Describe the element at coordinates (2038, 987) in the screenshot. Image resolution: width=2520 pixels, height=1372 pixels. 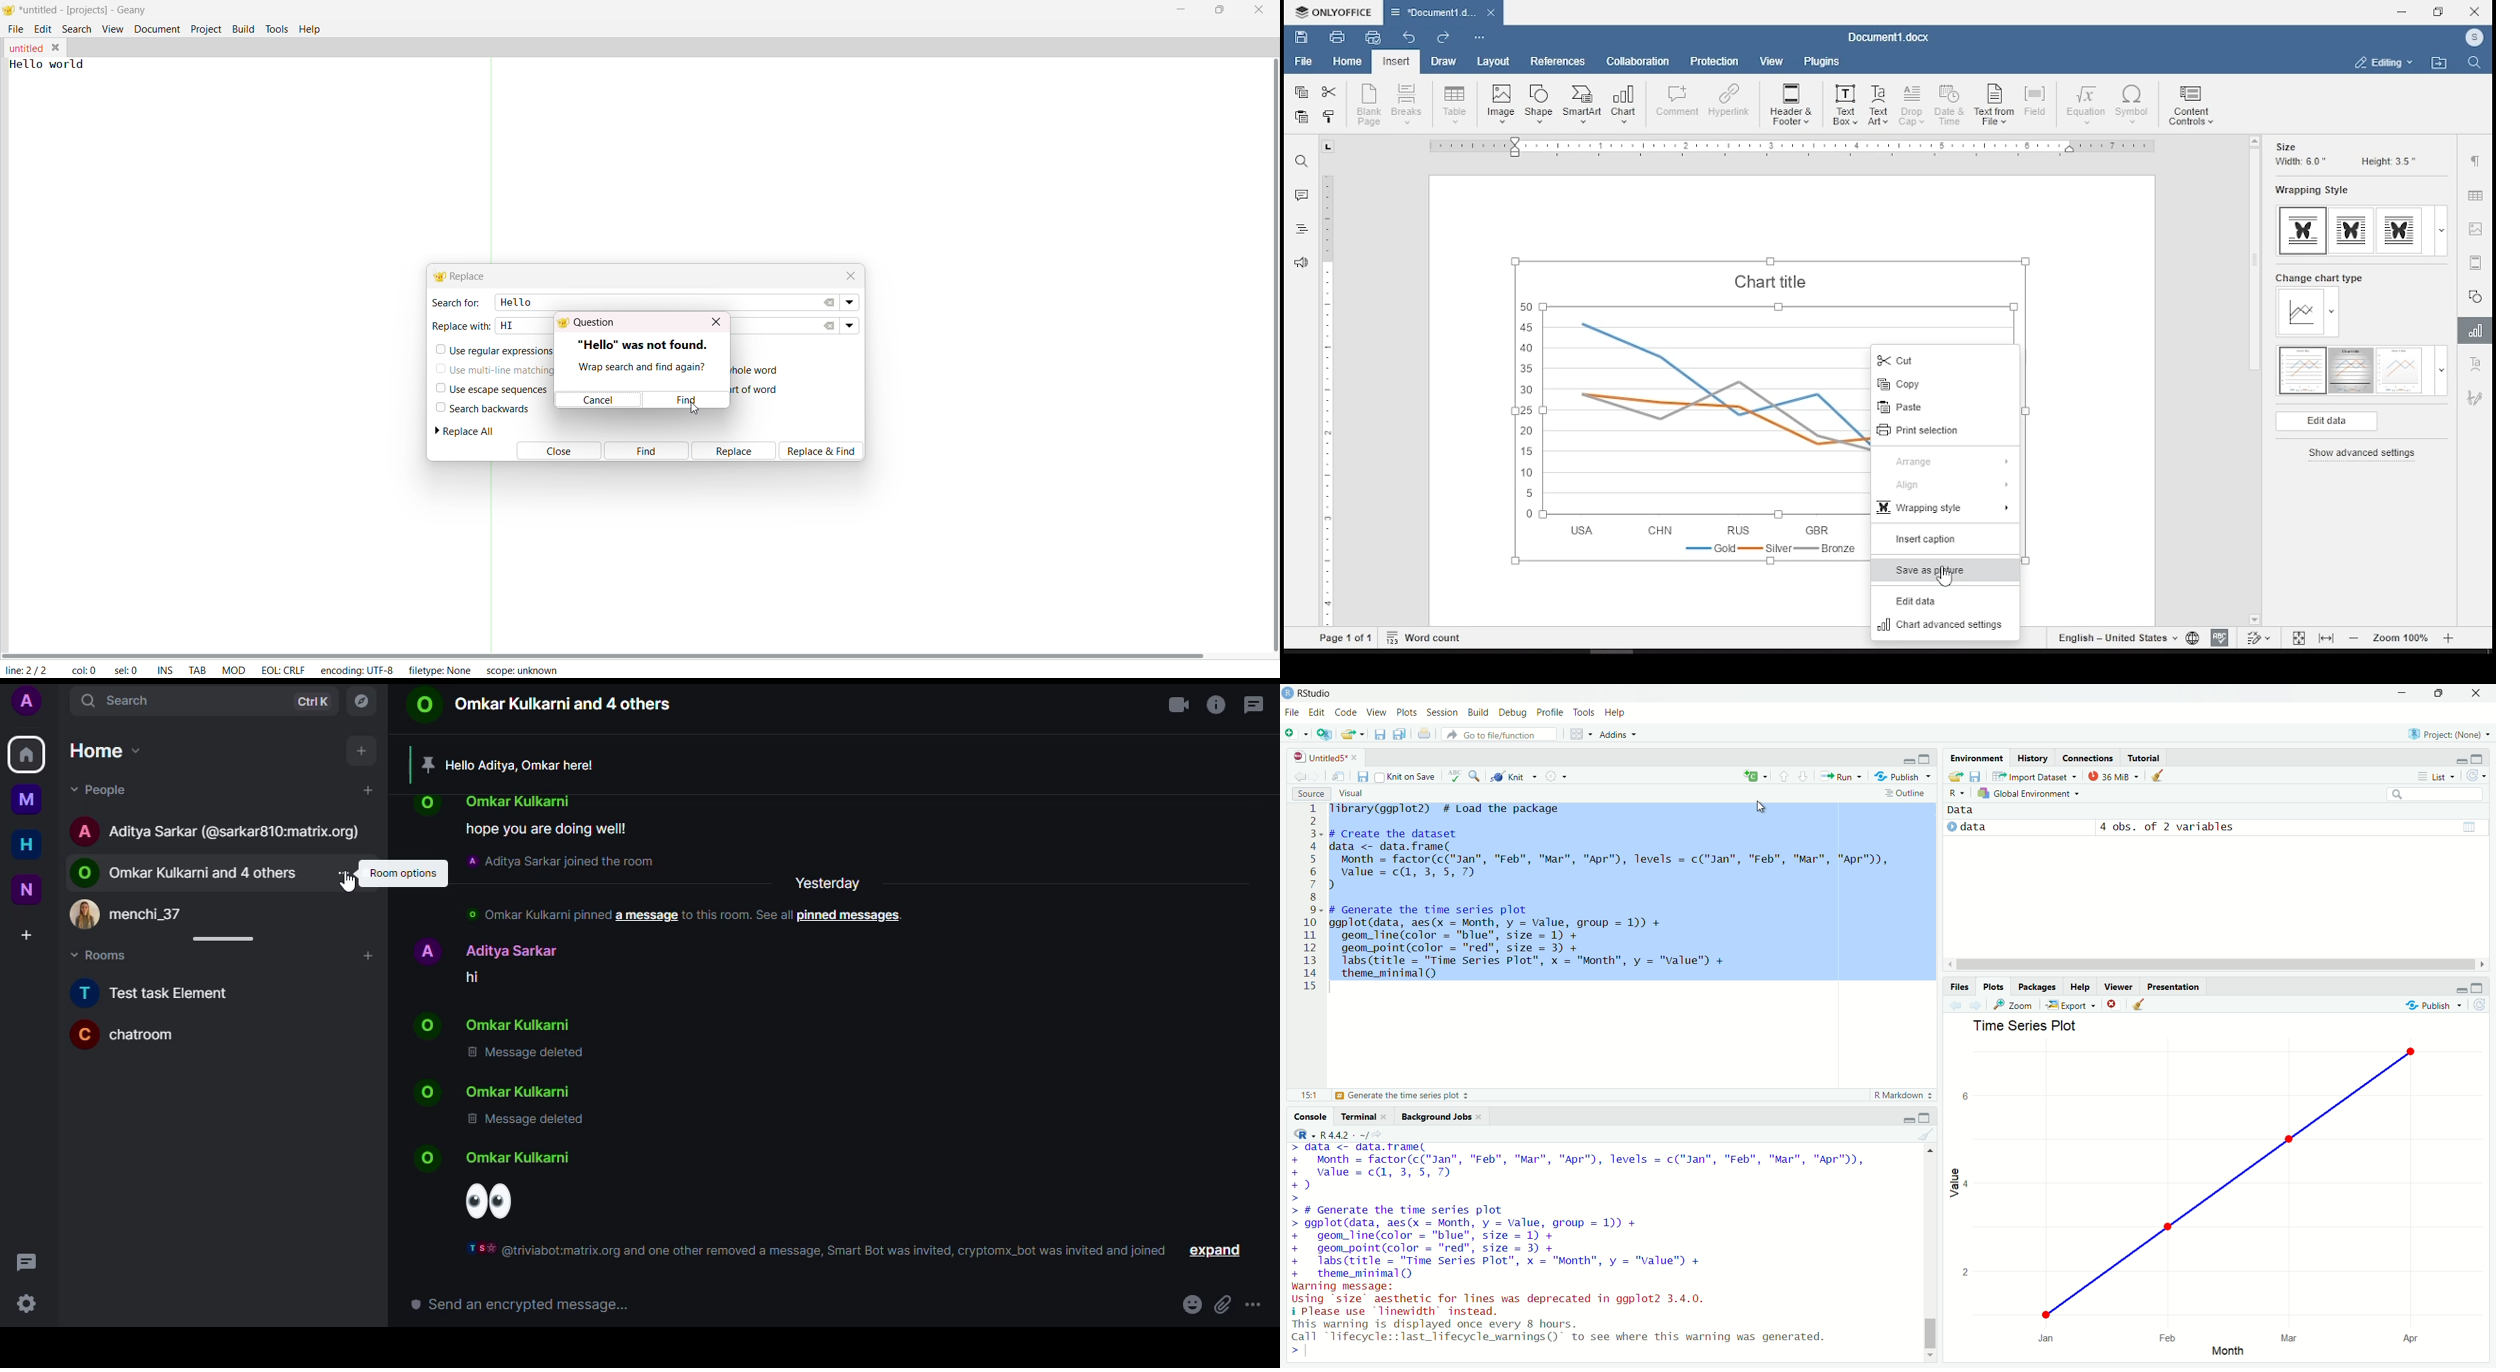
I see `packages` at that location.